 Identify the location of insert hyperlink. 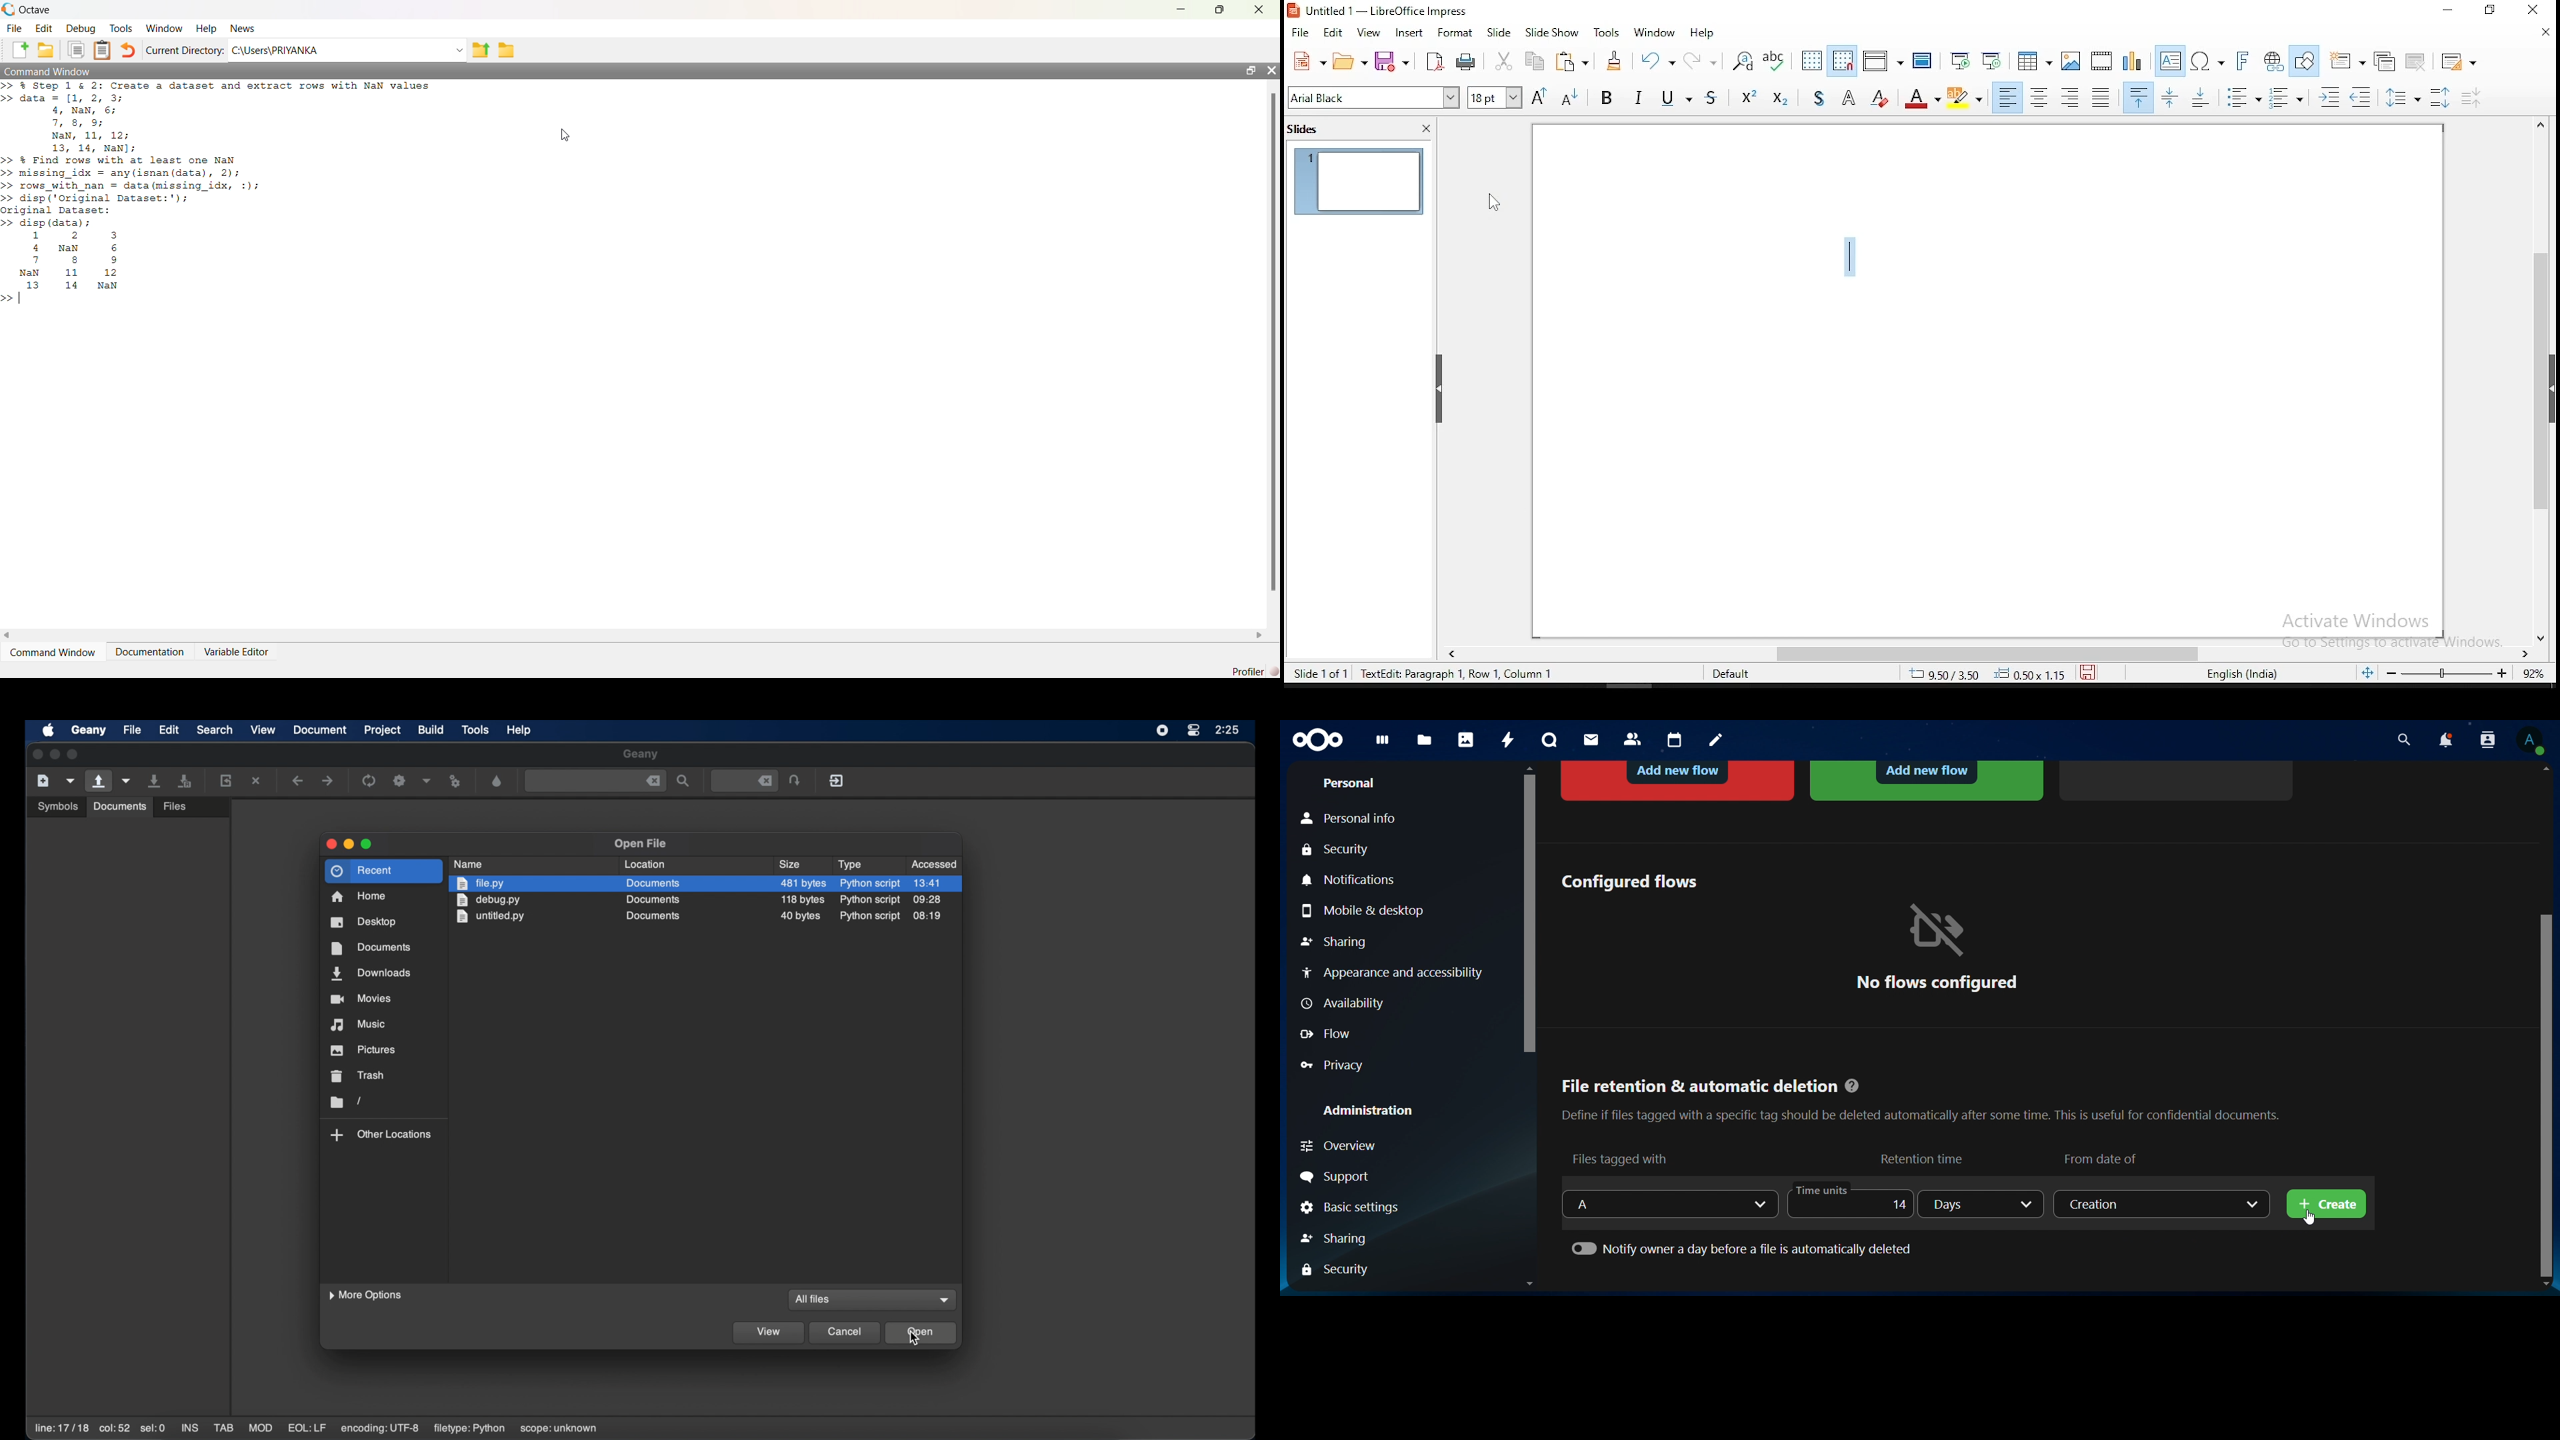
(2271, 59).